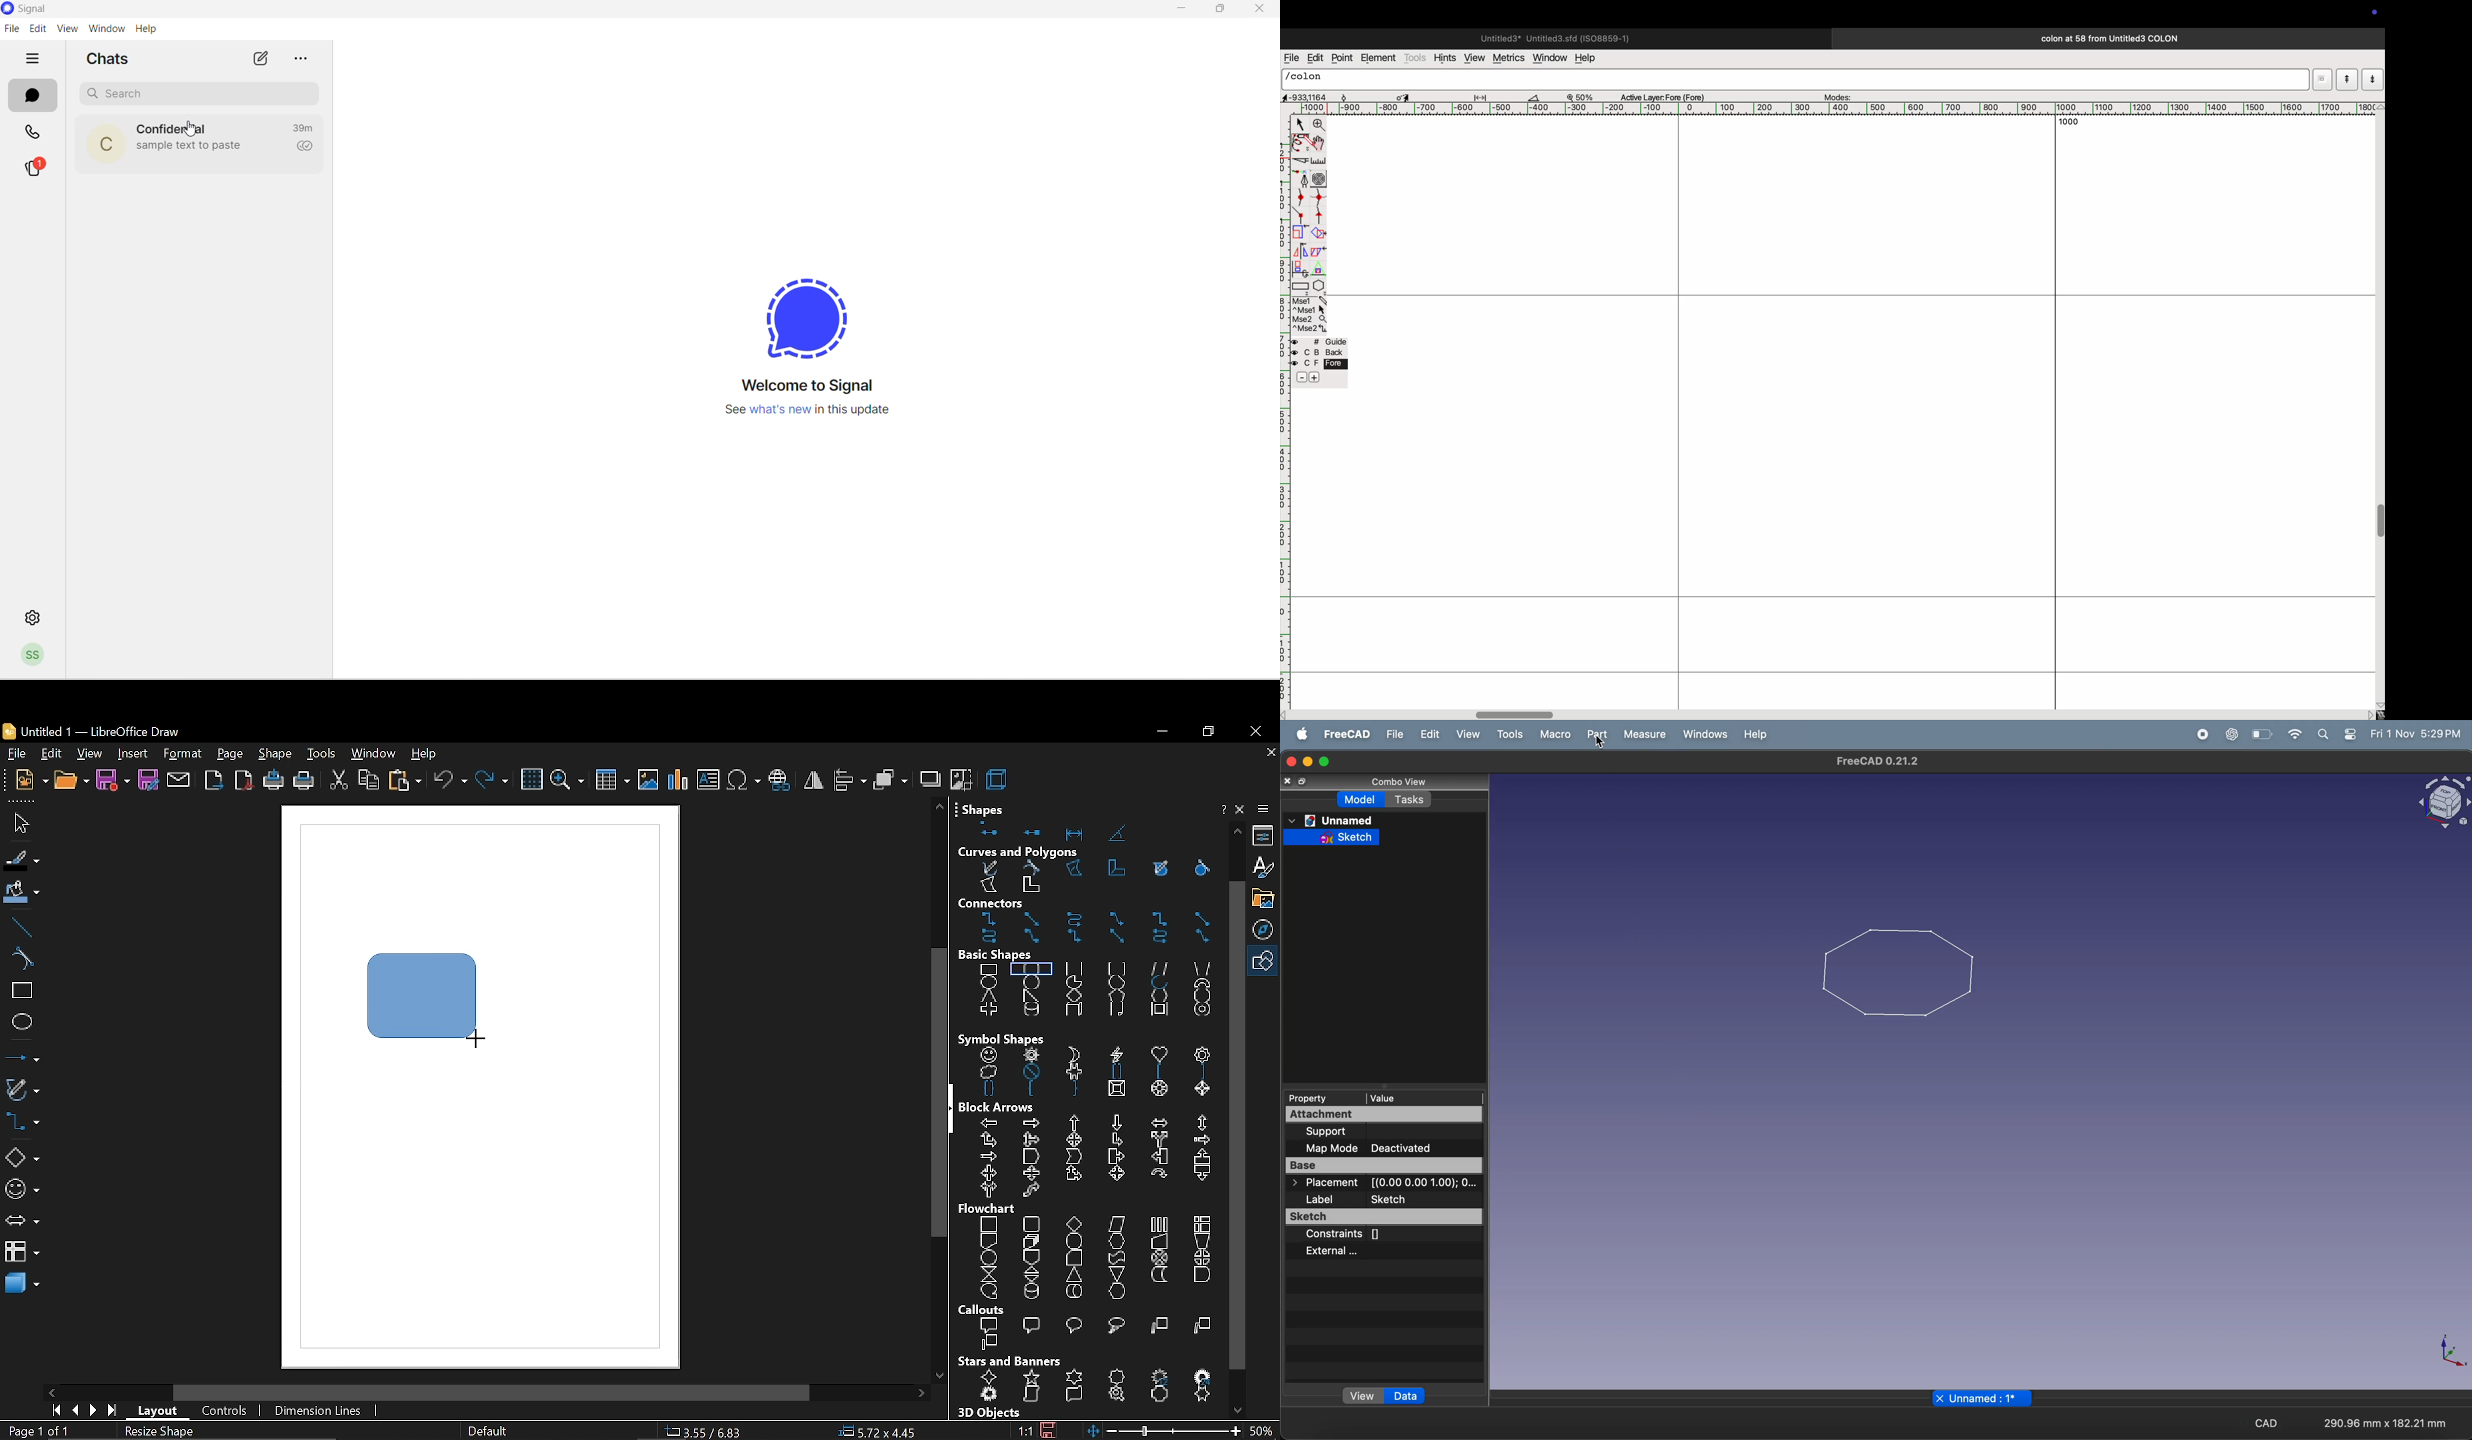 The height and width of the screenshot is (1456, 2492). What do you see at coordinates (1349, 1250) in the screenshot?
I see `external` at bounding box center [1349, 1250].